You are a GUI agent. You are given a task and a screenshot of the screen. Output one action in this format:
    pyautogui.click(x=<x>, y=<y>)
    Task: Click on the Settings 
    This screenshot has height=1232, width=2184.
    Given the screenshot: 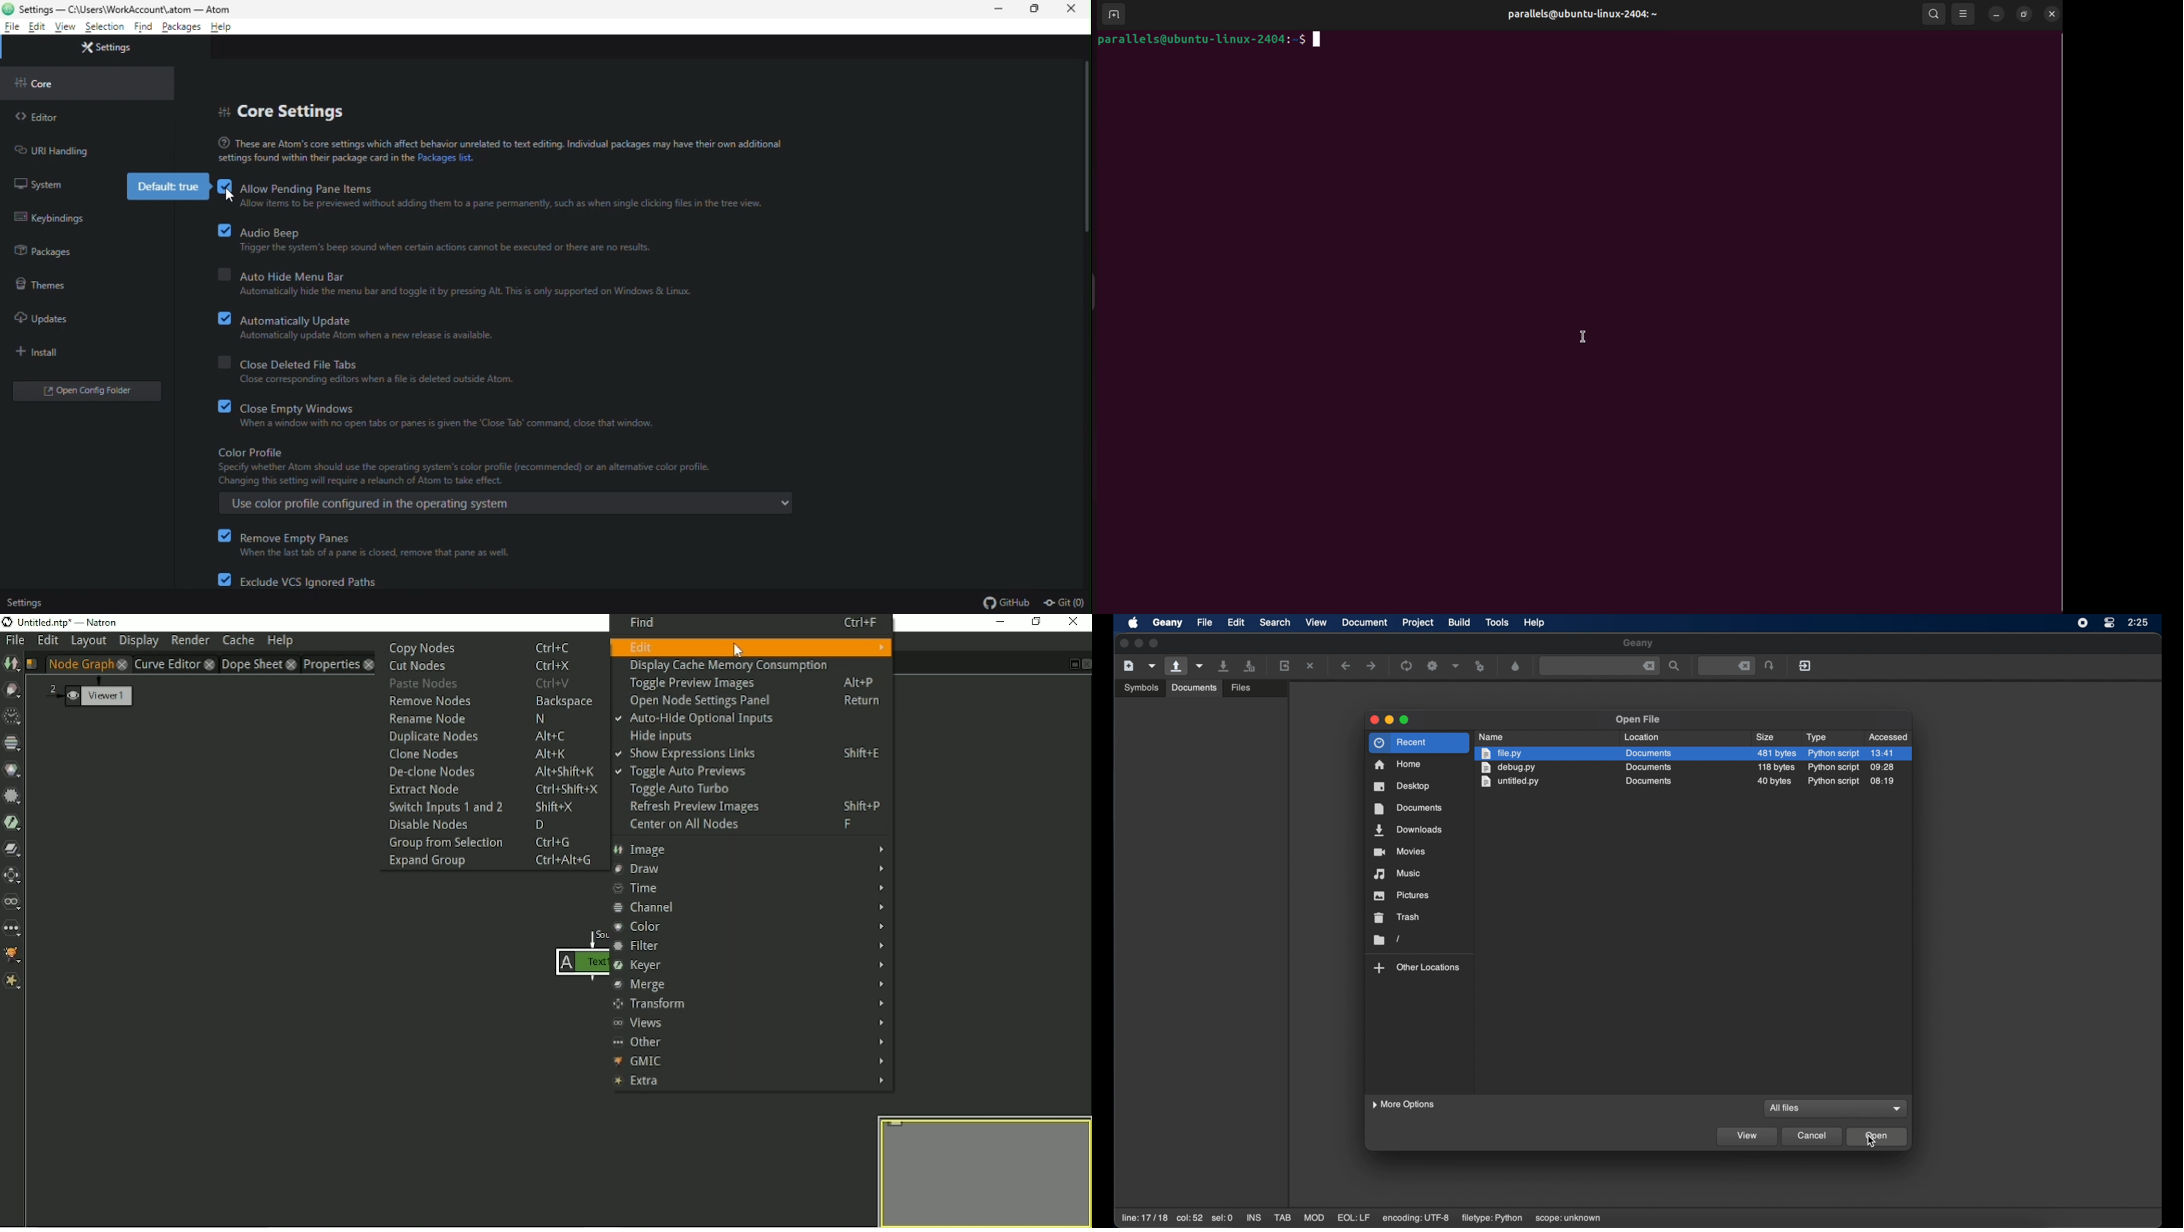 What is the action you would take?
    pyautogui.click(x=24, y=601)
    